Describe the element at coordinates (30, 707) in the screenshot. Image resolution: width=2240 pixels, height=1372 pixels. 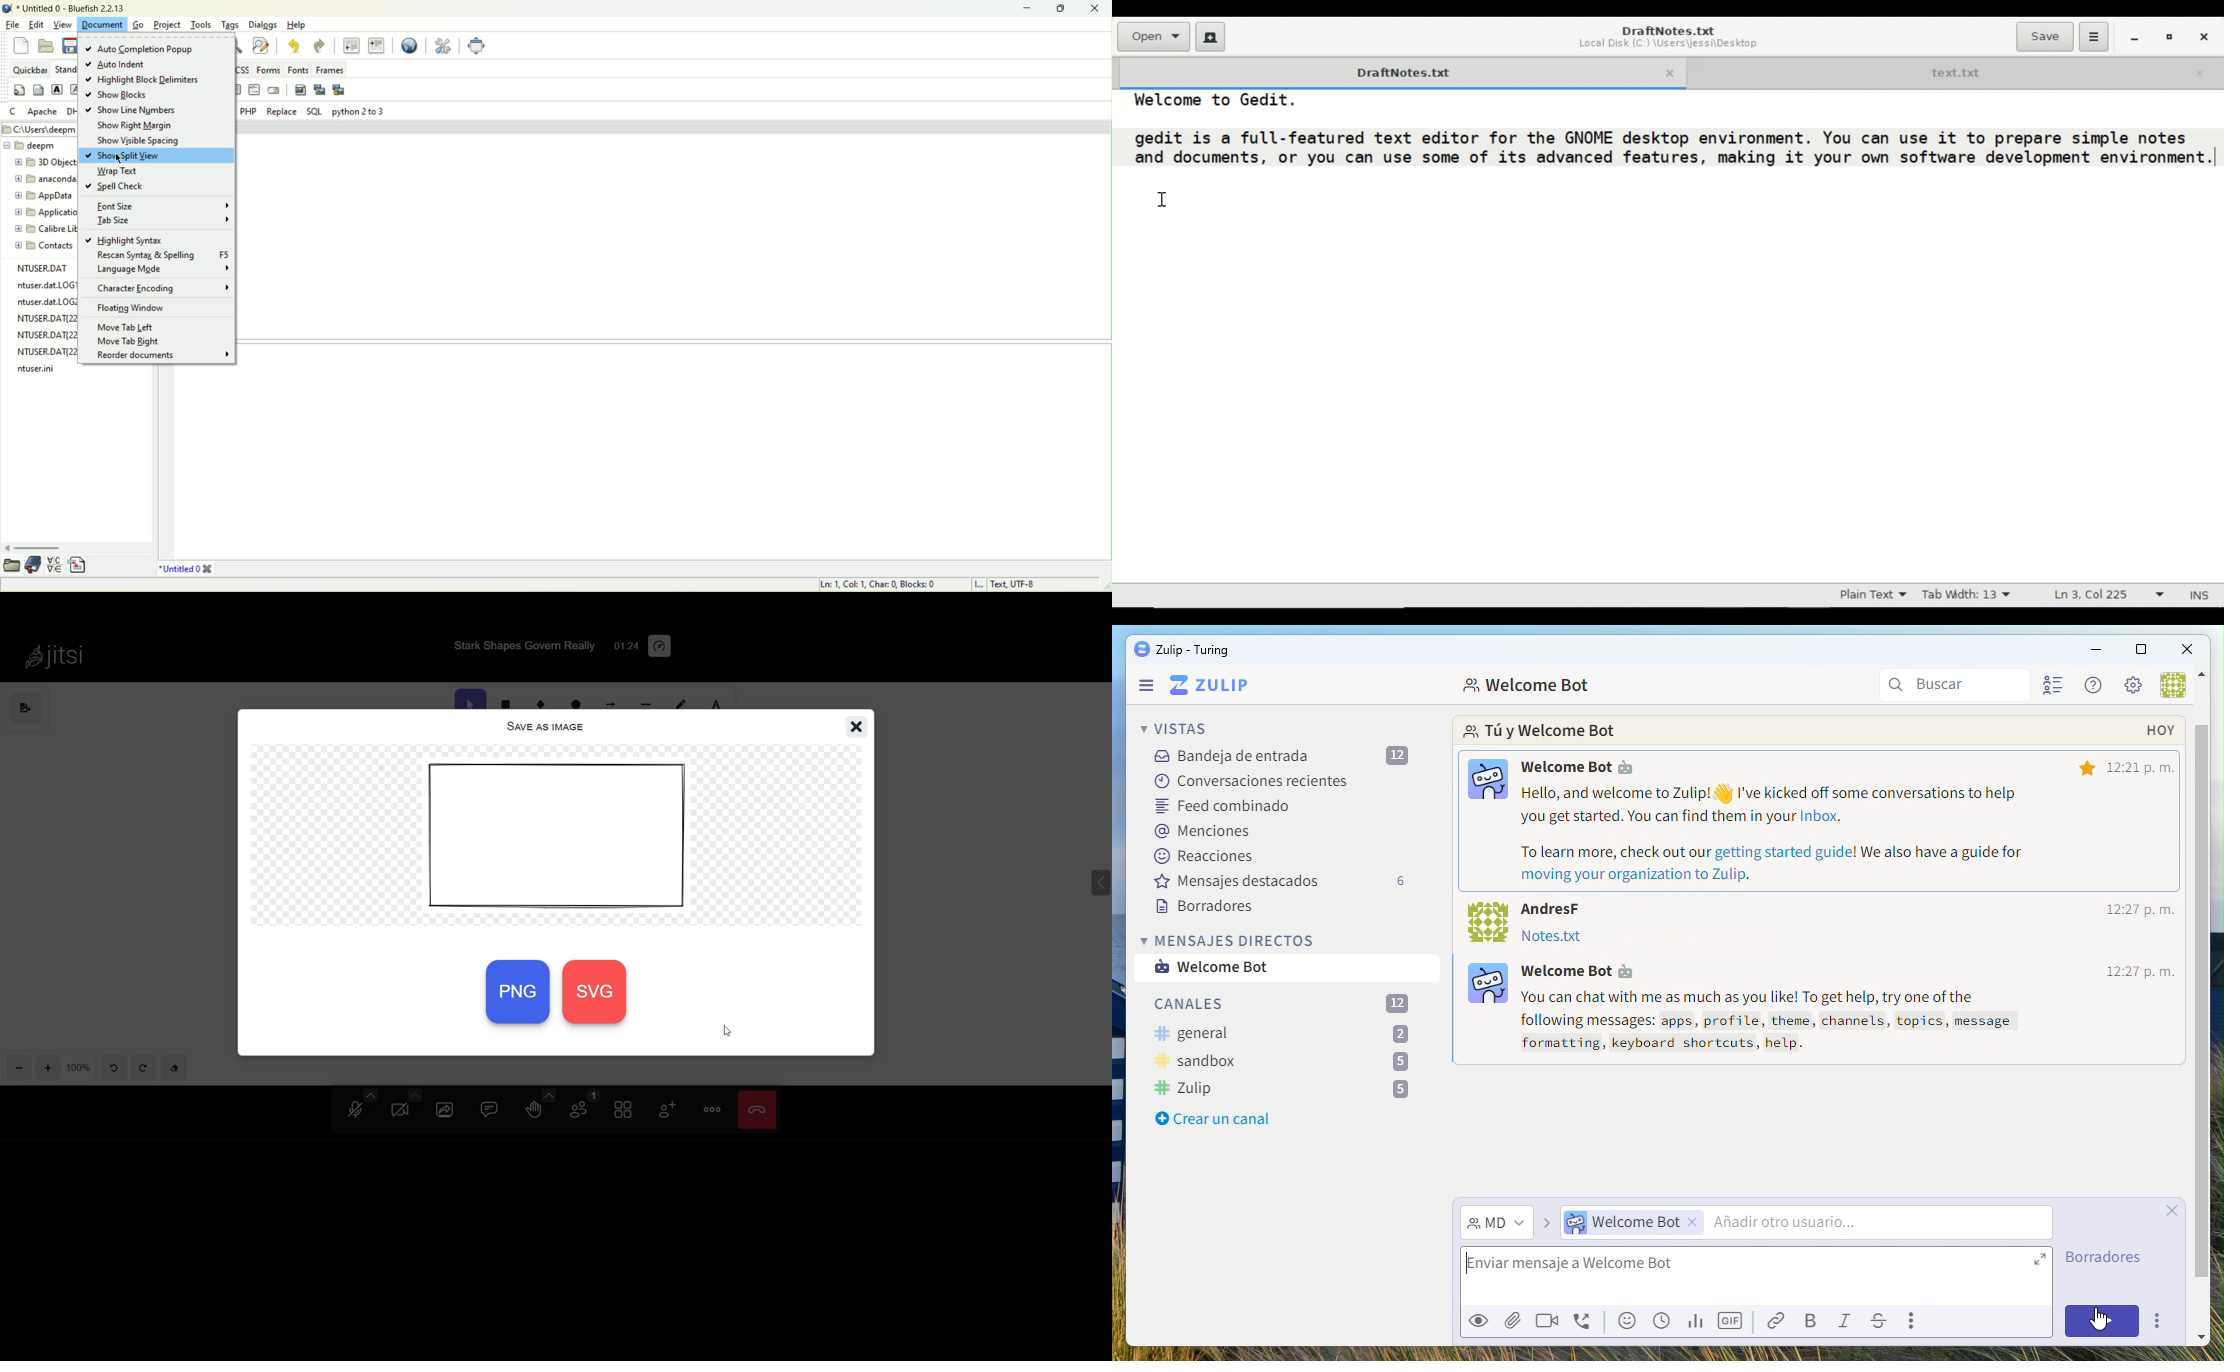
I see `save as image` at that location.